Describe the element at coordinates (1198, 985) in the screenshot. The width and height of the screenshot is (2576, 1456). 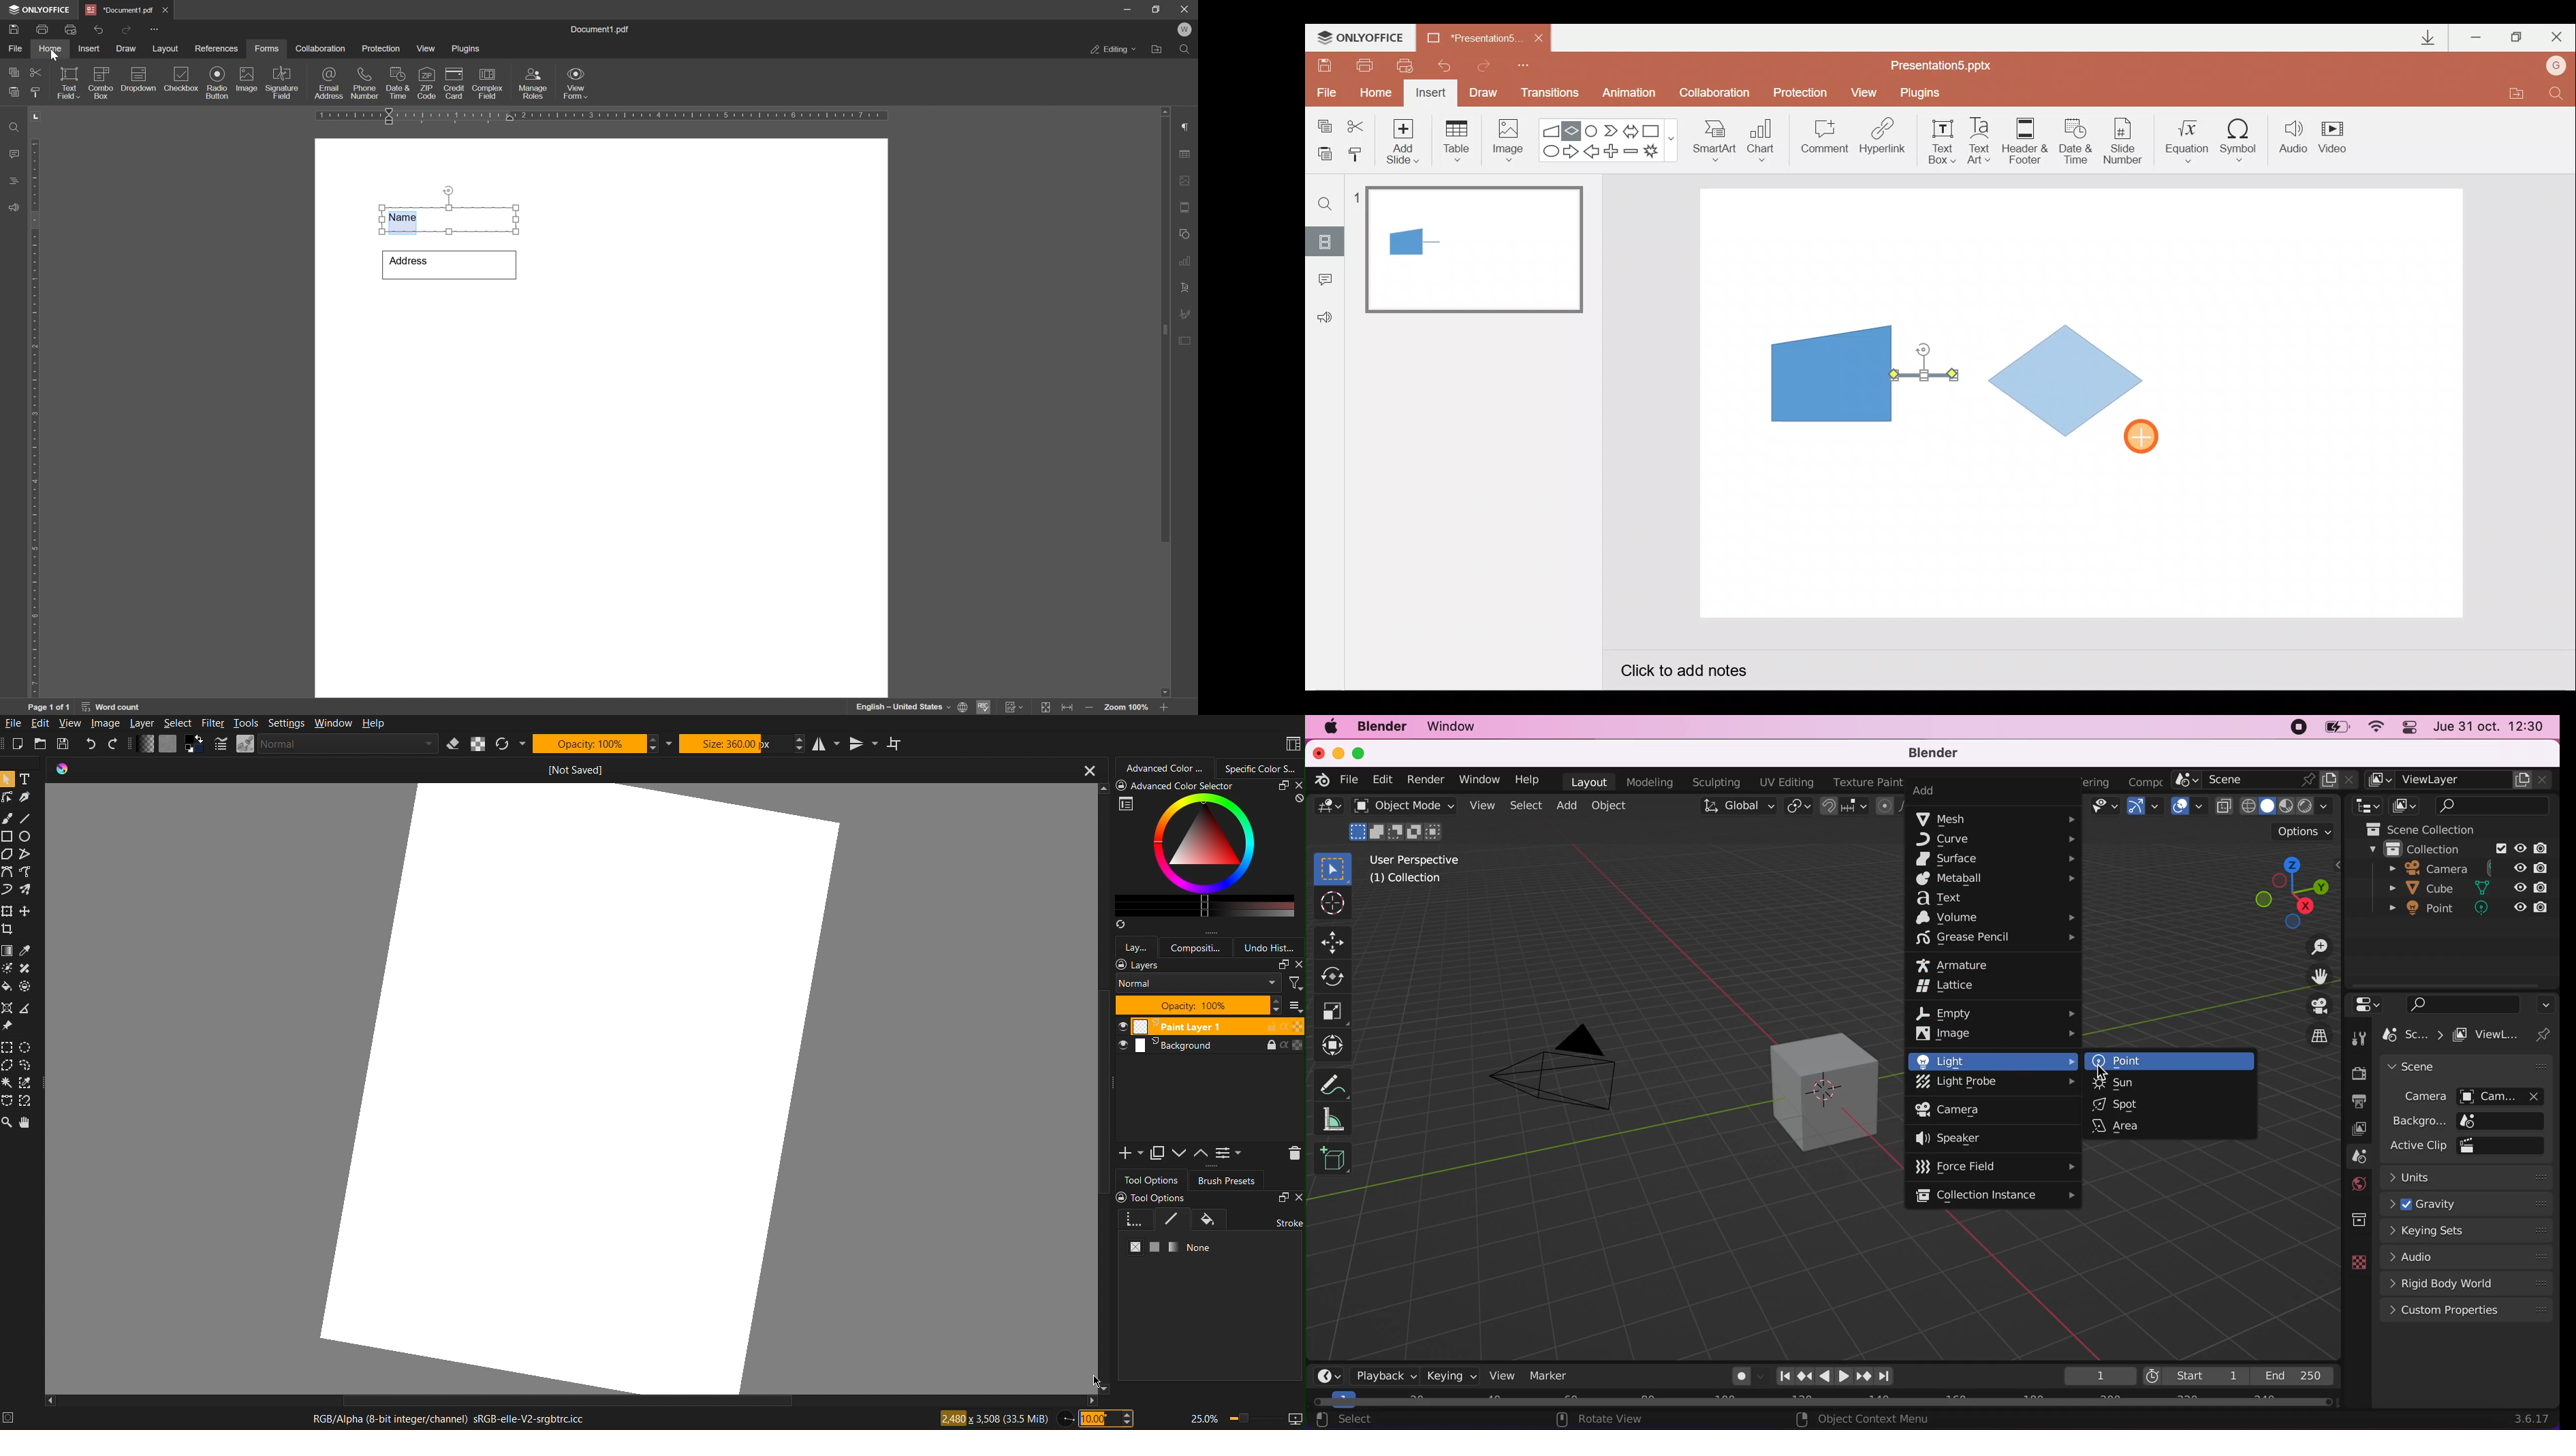
I see `normal` at that location.